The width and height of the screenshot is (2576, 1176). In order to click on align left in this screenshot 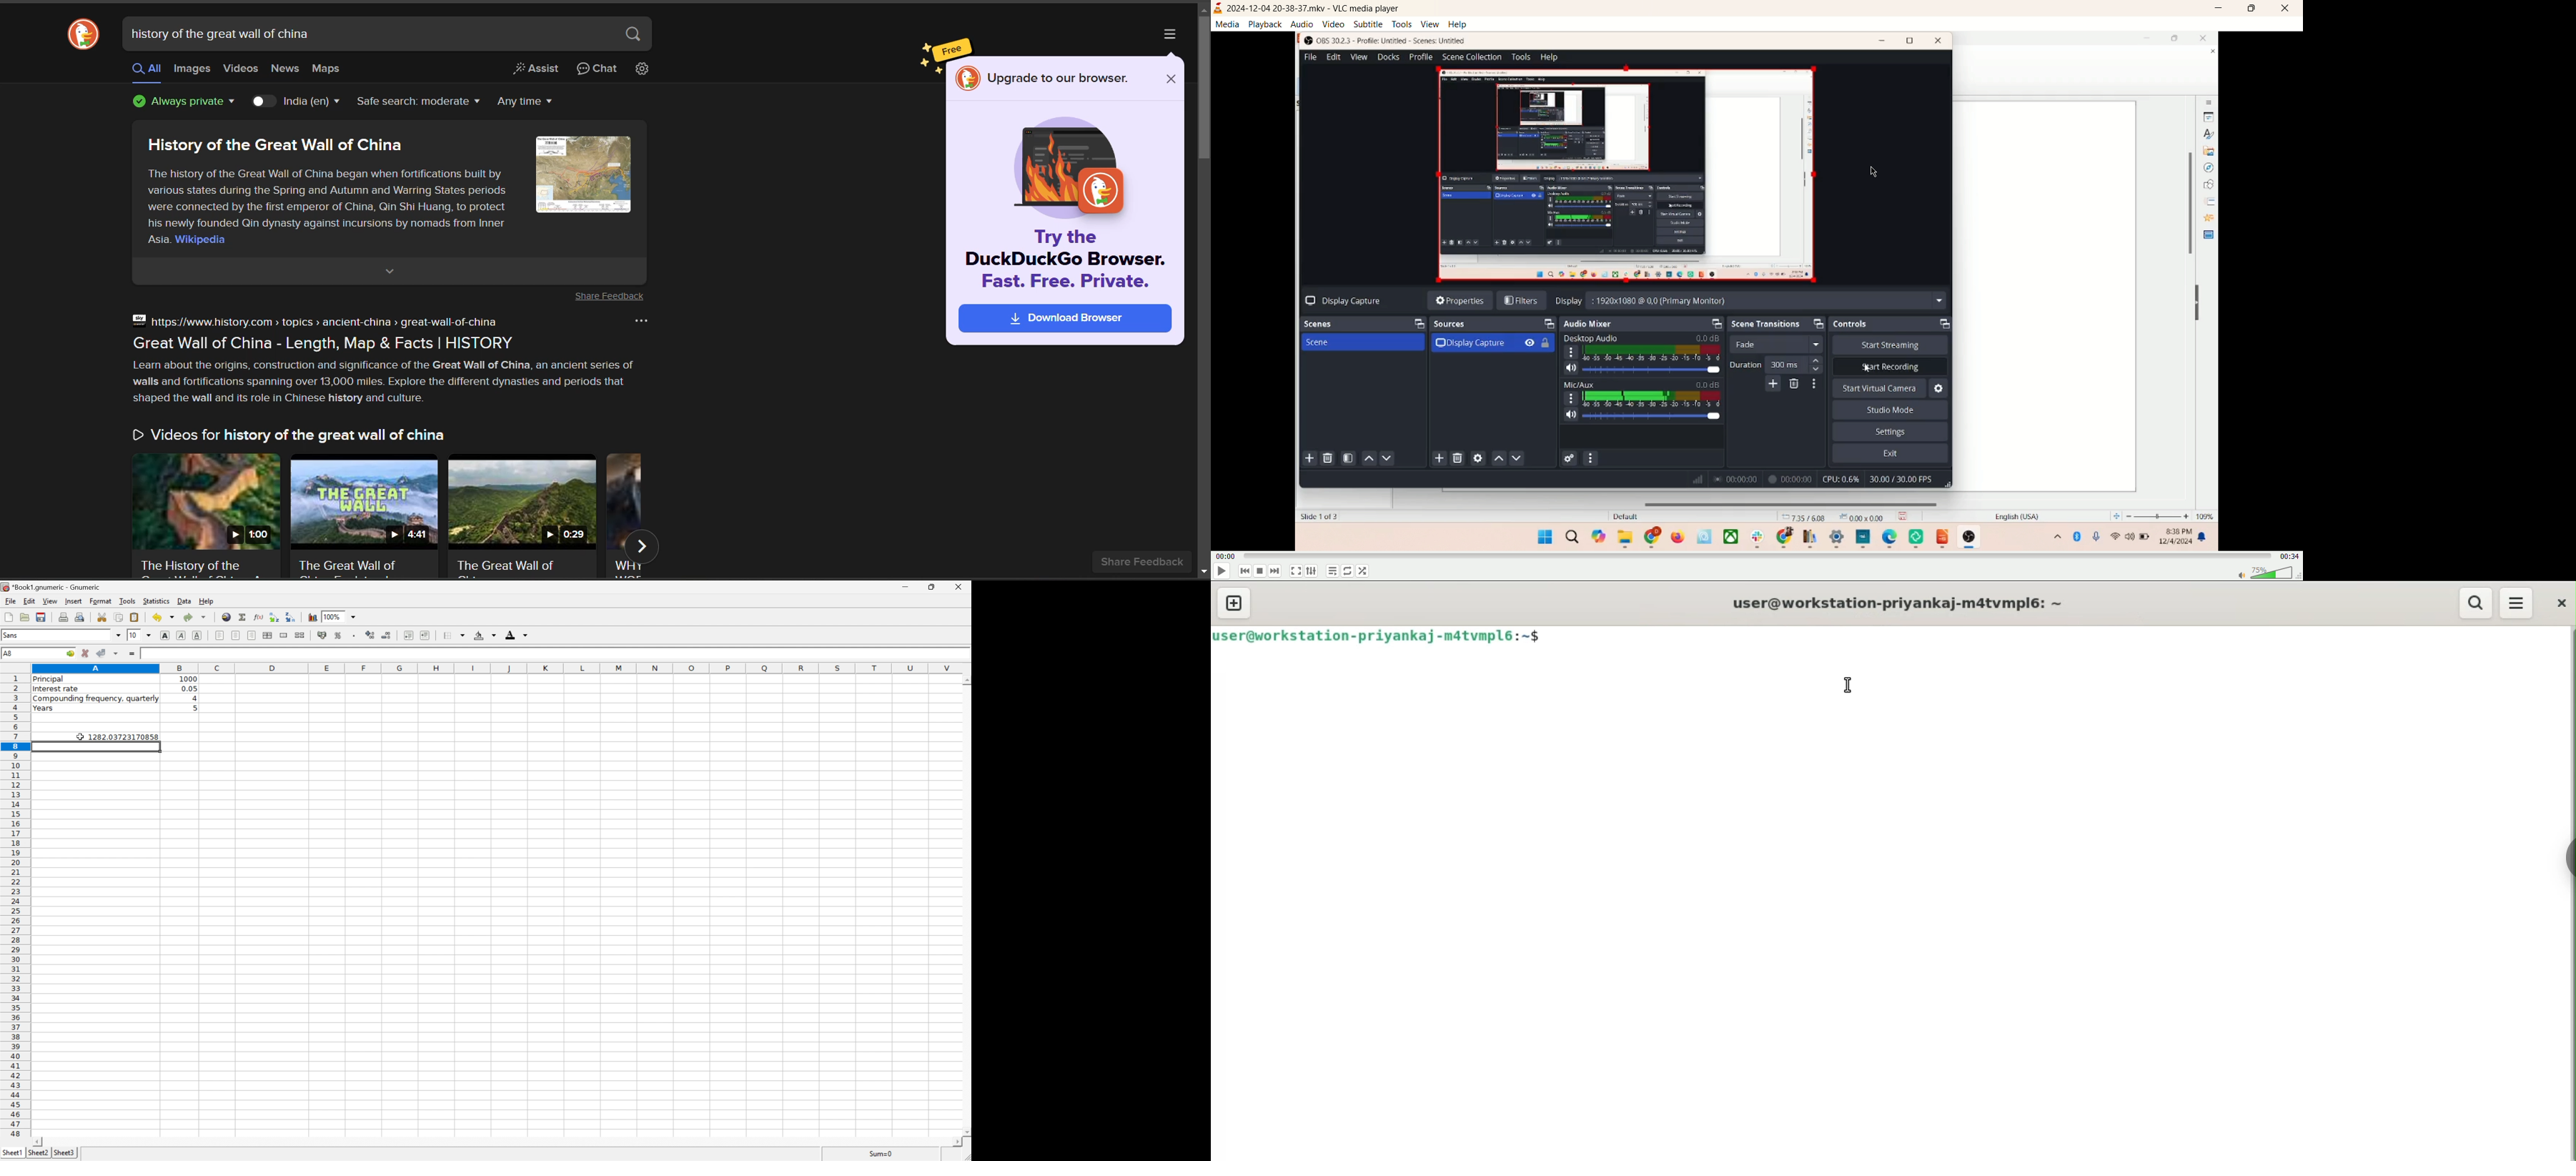, I will do `click(219, 634)`.